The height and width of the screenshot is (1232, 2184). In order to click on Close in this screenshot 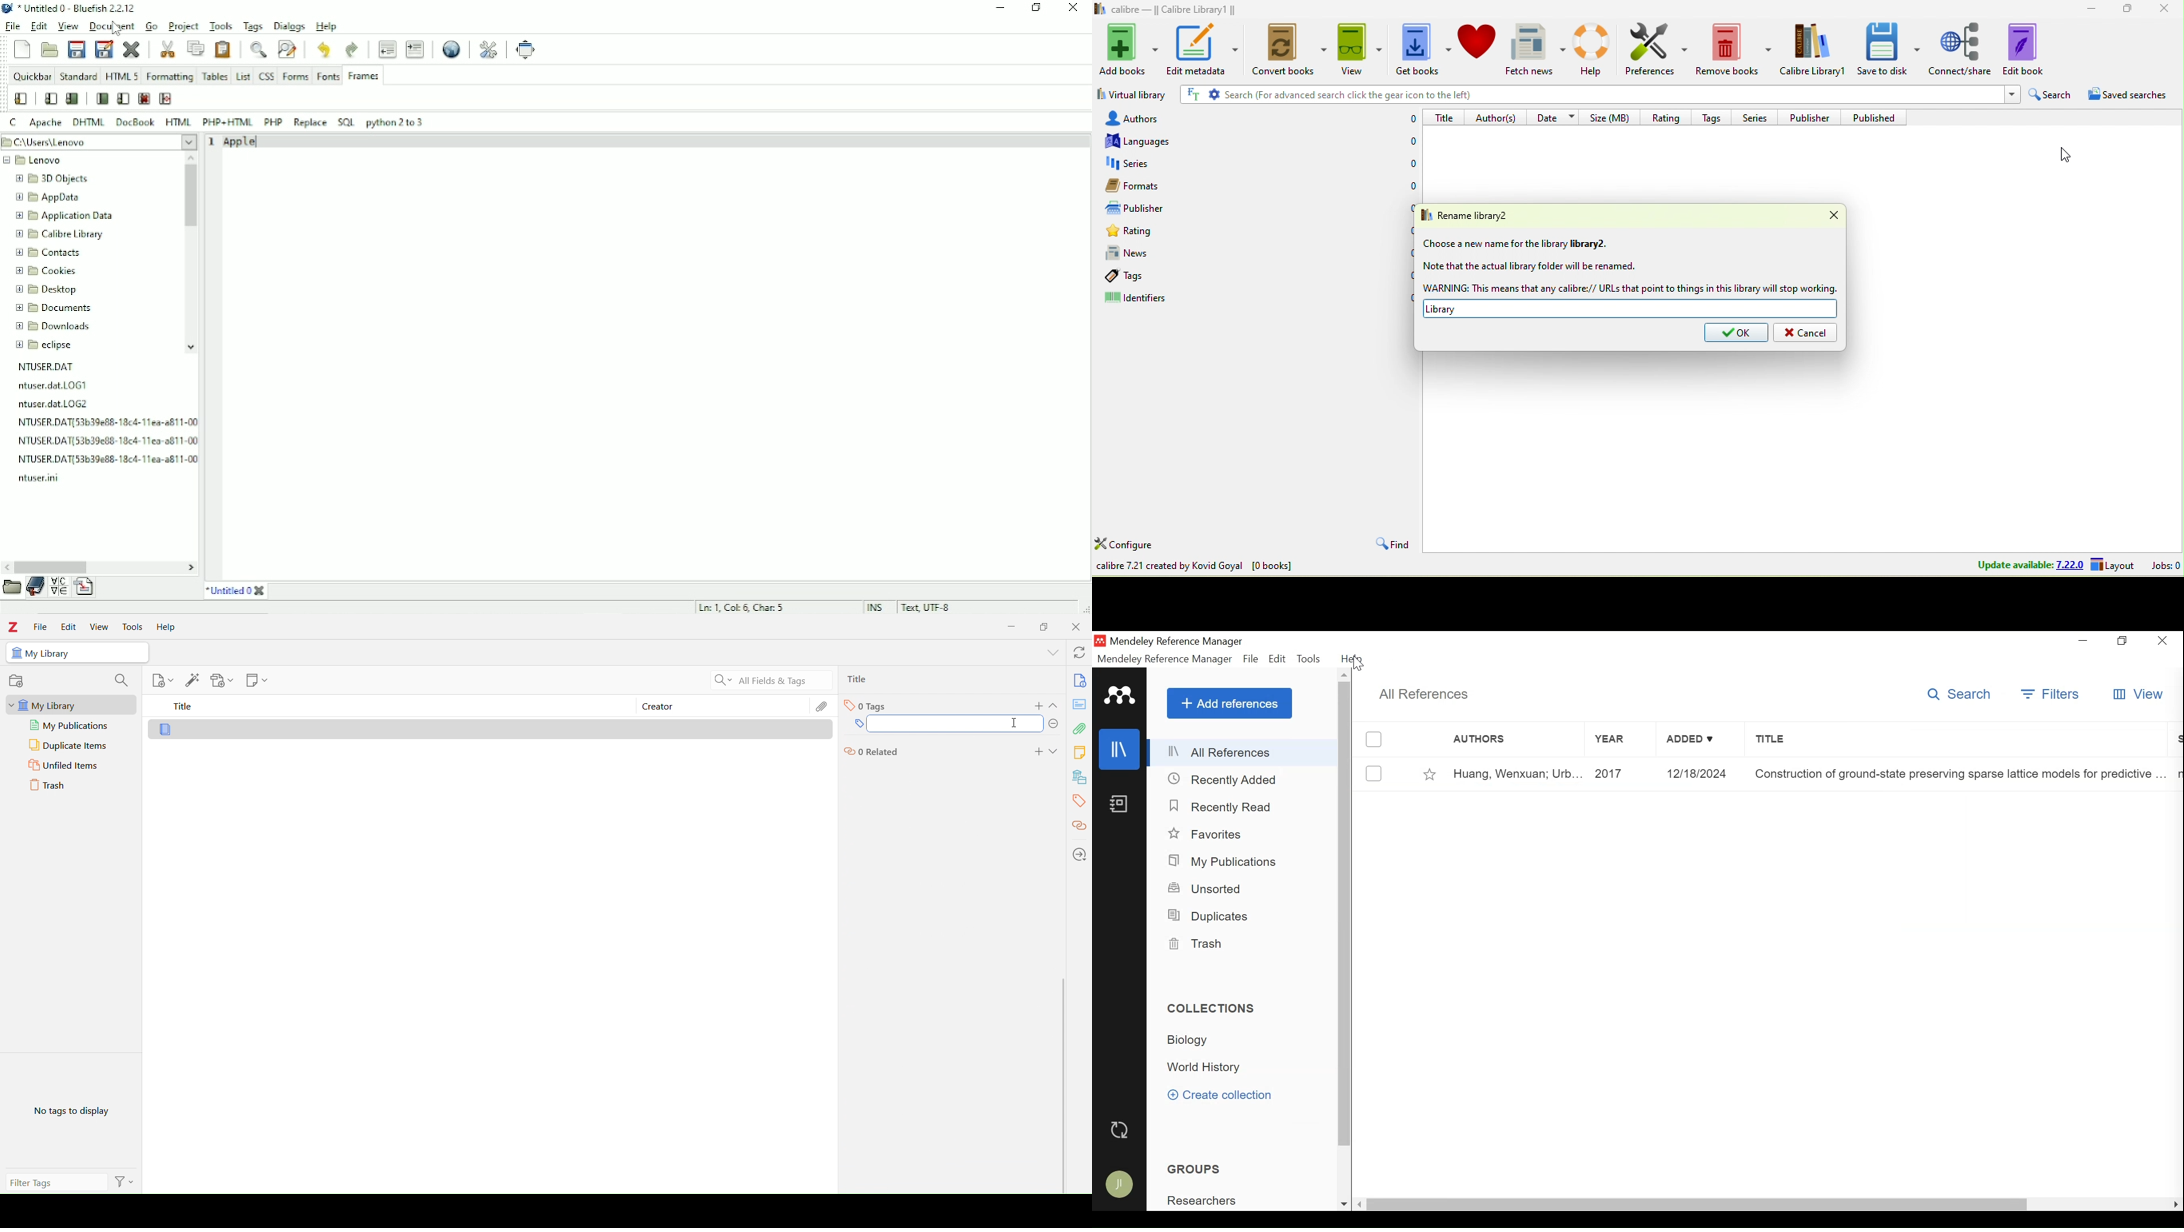, I will do `click(1074, 9)`.